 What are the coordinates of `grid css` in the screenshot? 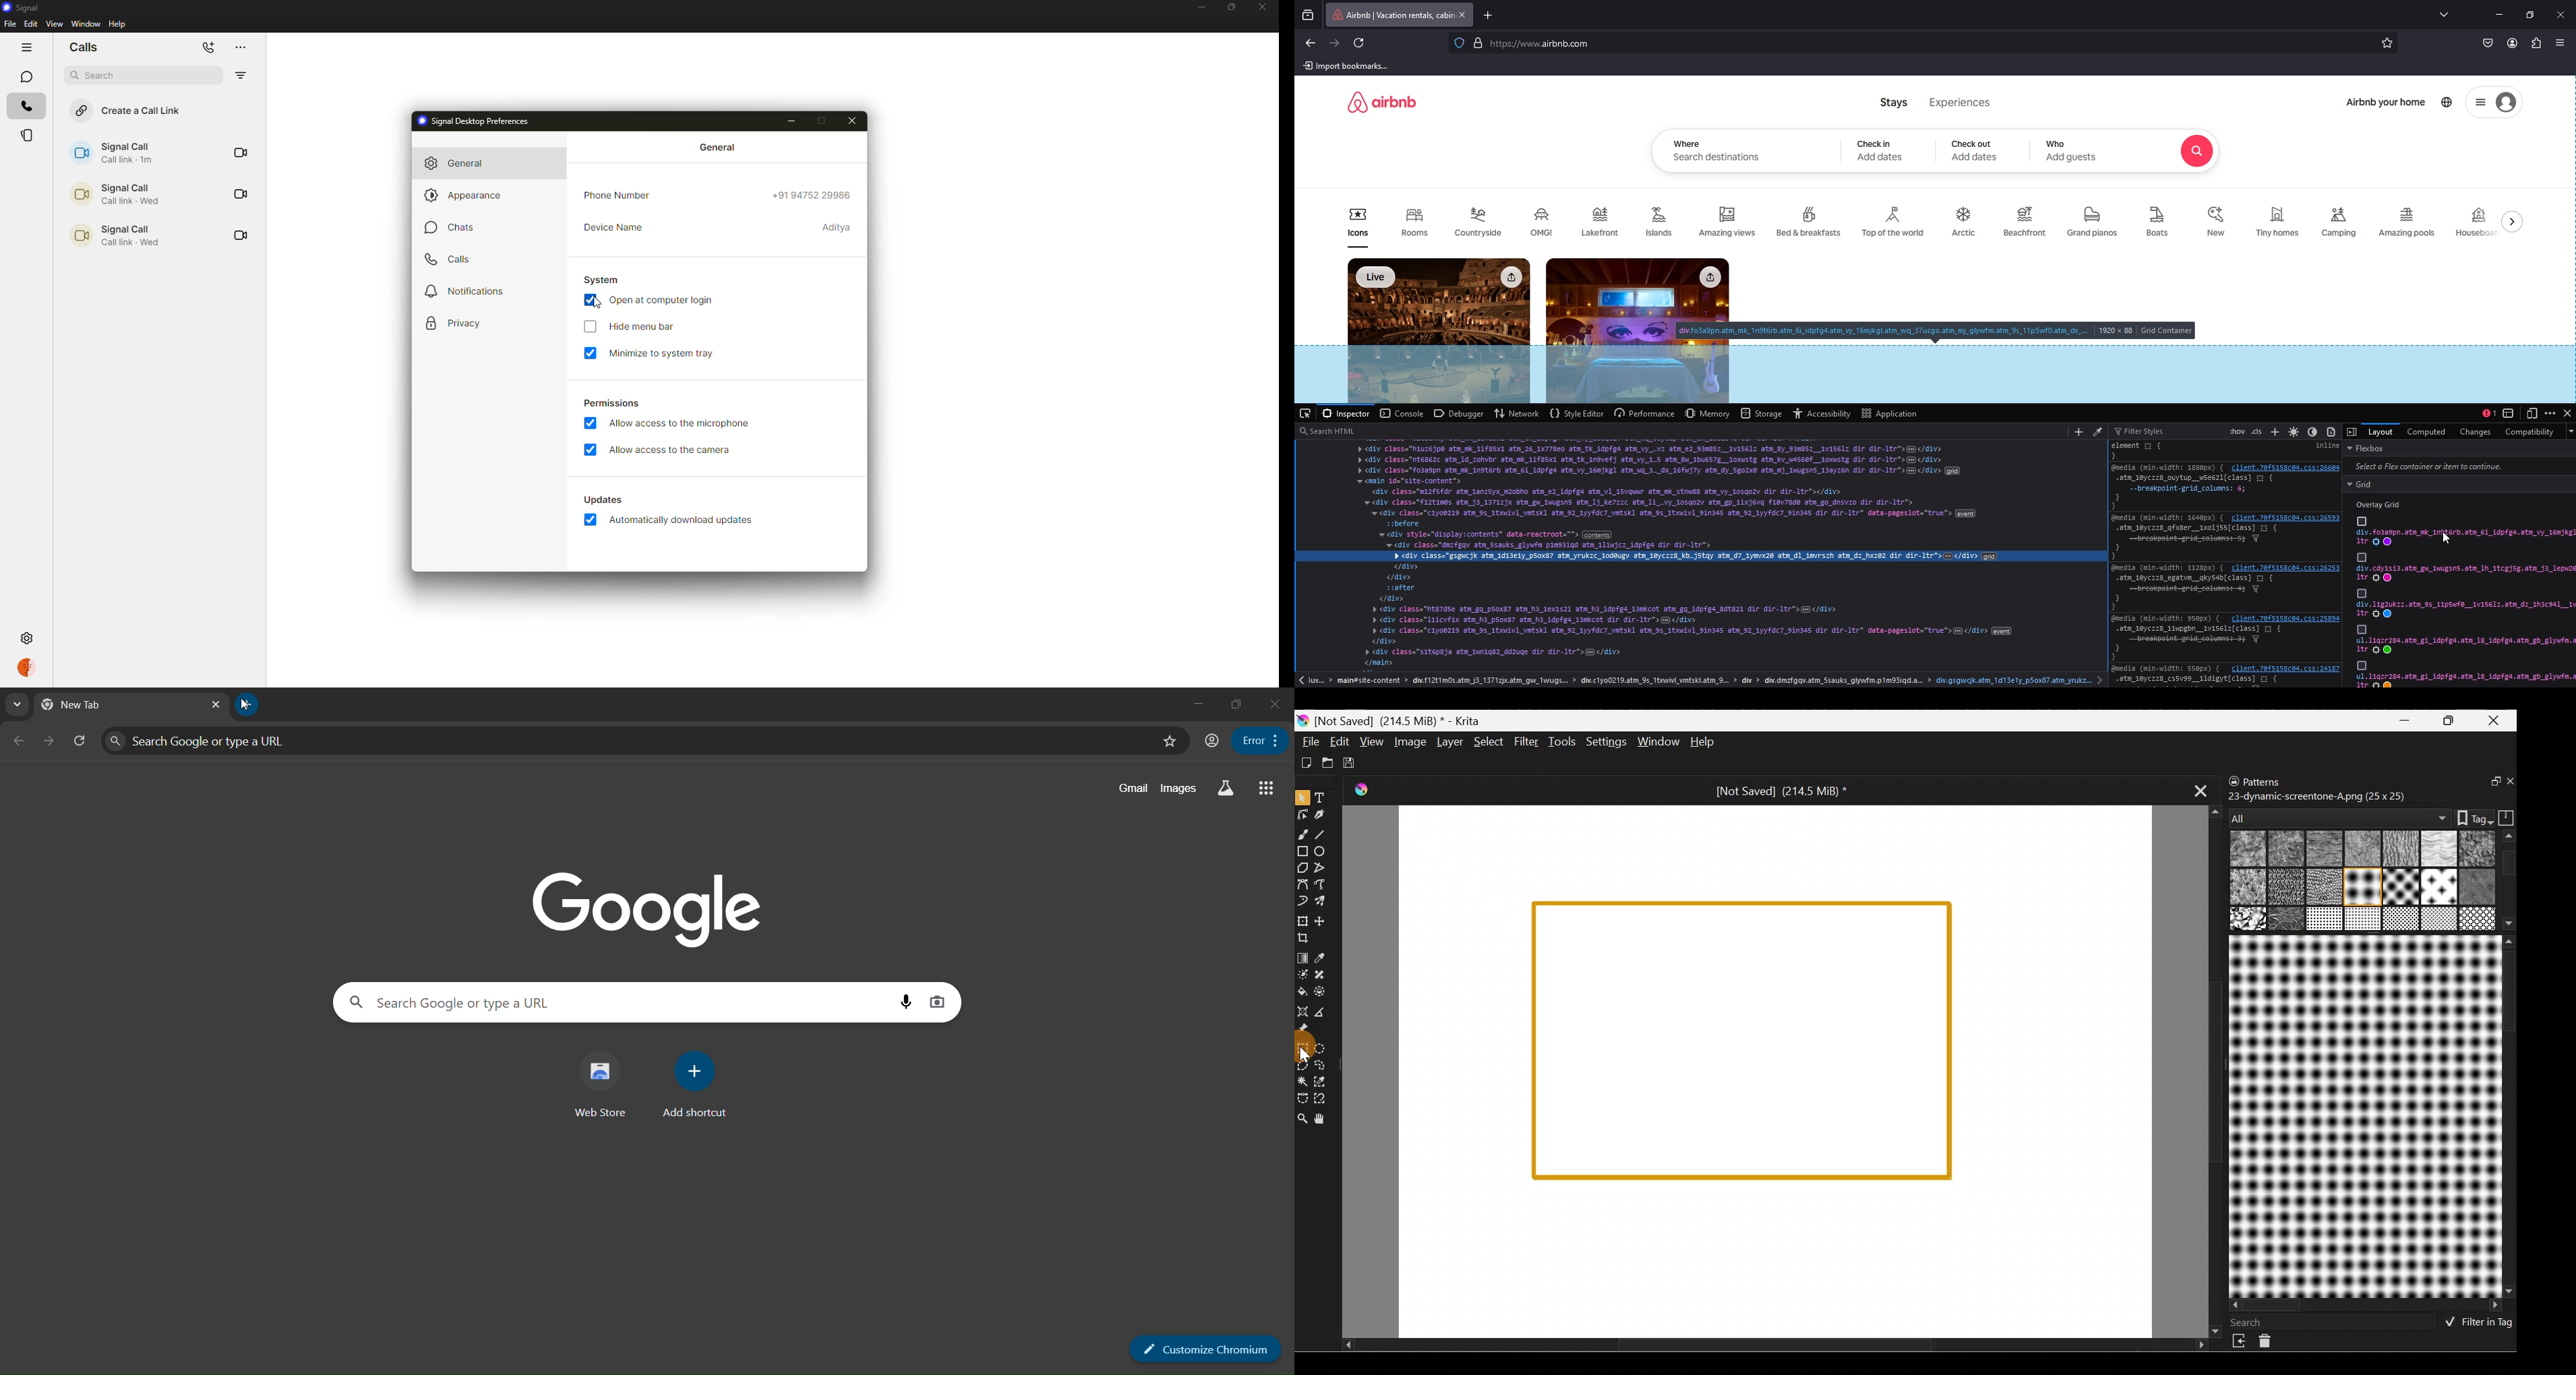 It's located at (2465, 573).